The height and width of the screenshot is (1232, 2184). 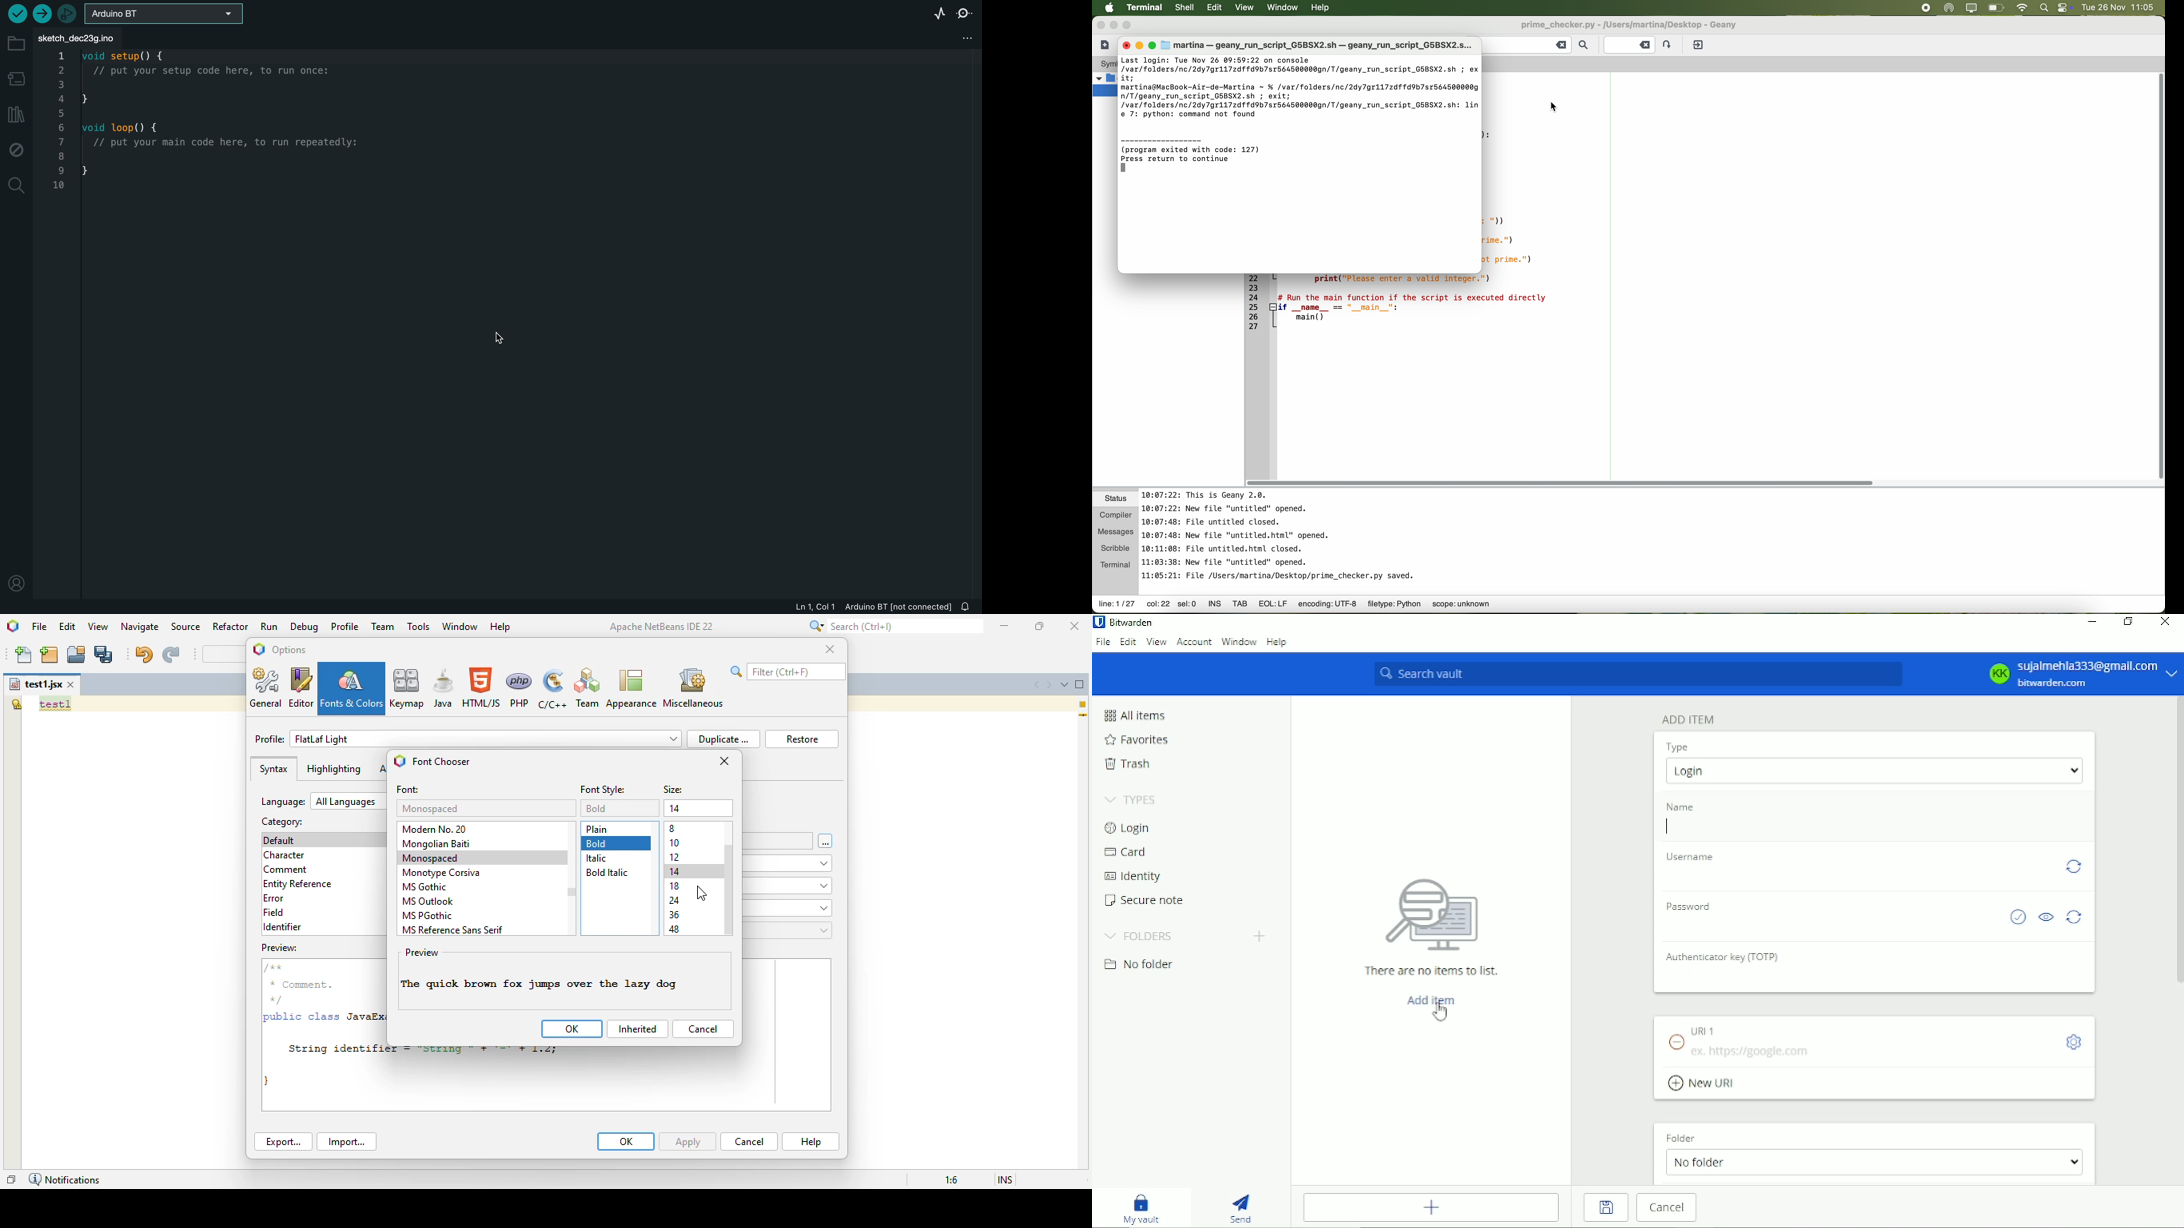 What do you see at coordinates (460, 626) in the screenshot?
I see `window` at bounding box center [460, 626].